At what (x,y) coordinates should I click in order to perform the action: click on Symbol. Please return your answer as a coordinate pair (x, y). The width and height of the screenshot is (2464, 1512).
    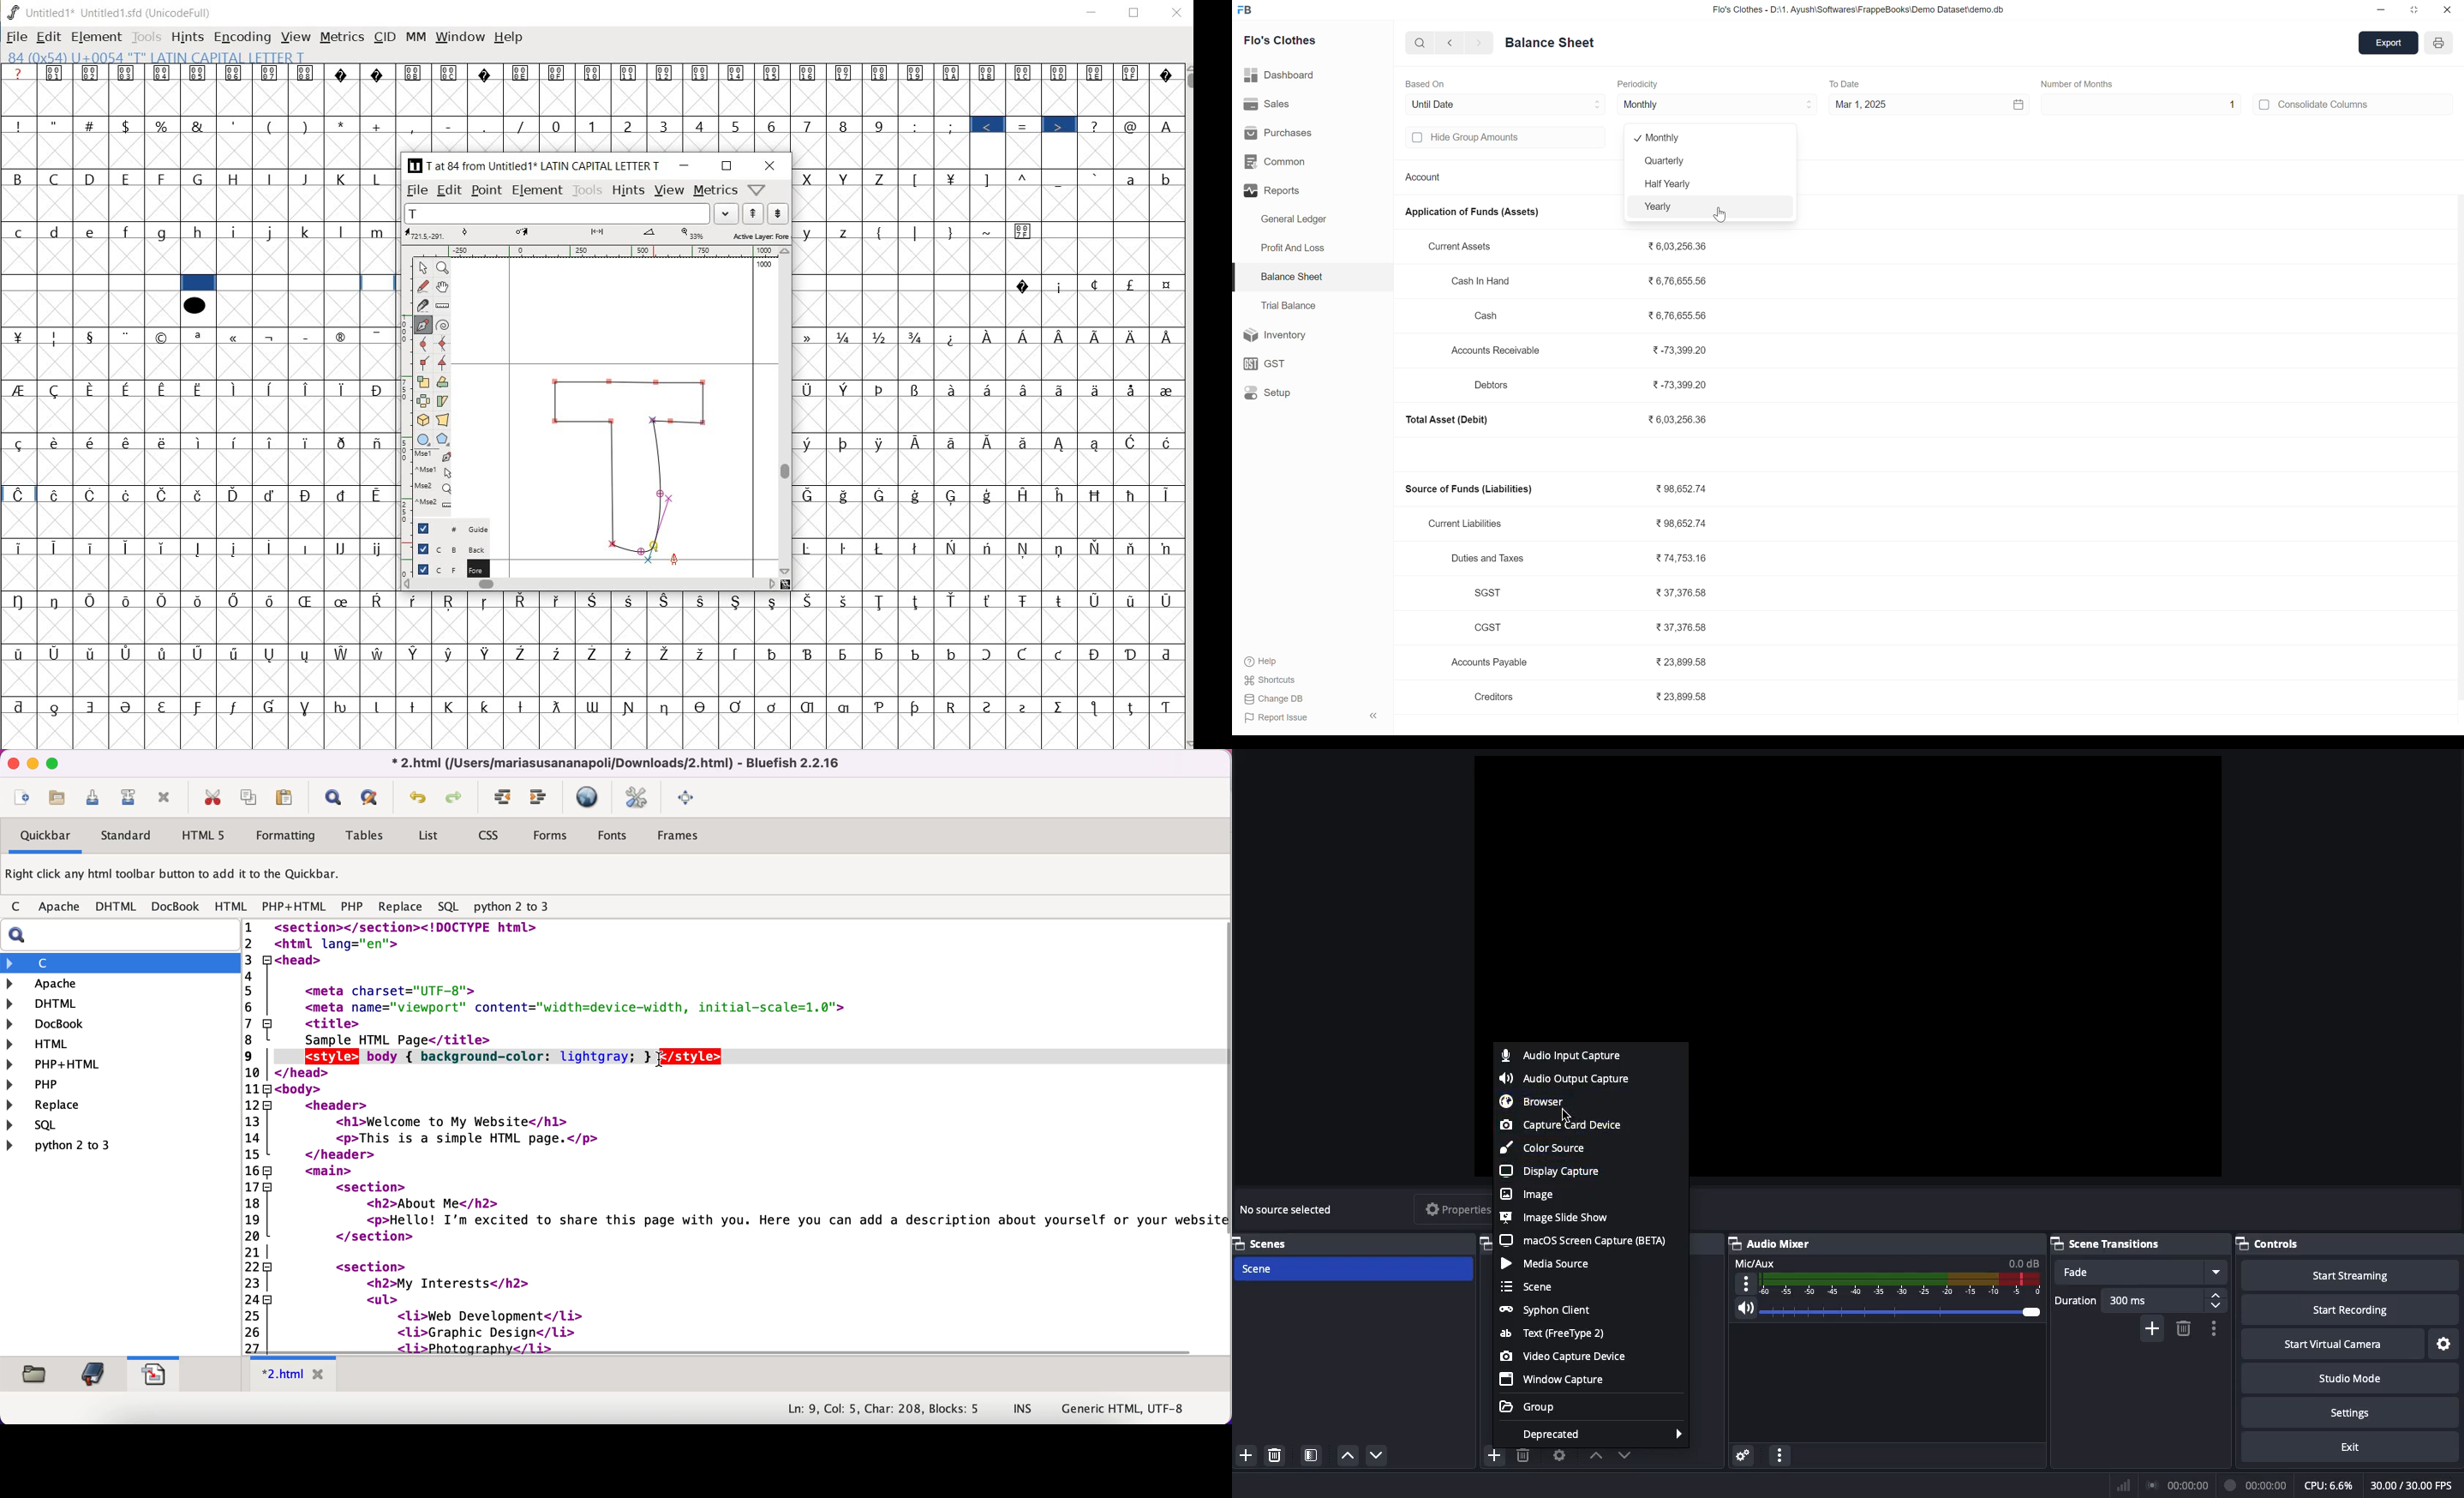
    Looking at the image, I should click on (523, 706).